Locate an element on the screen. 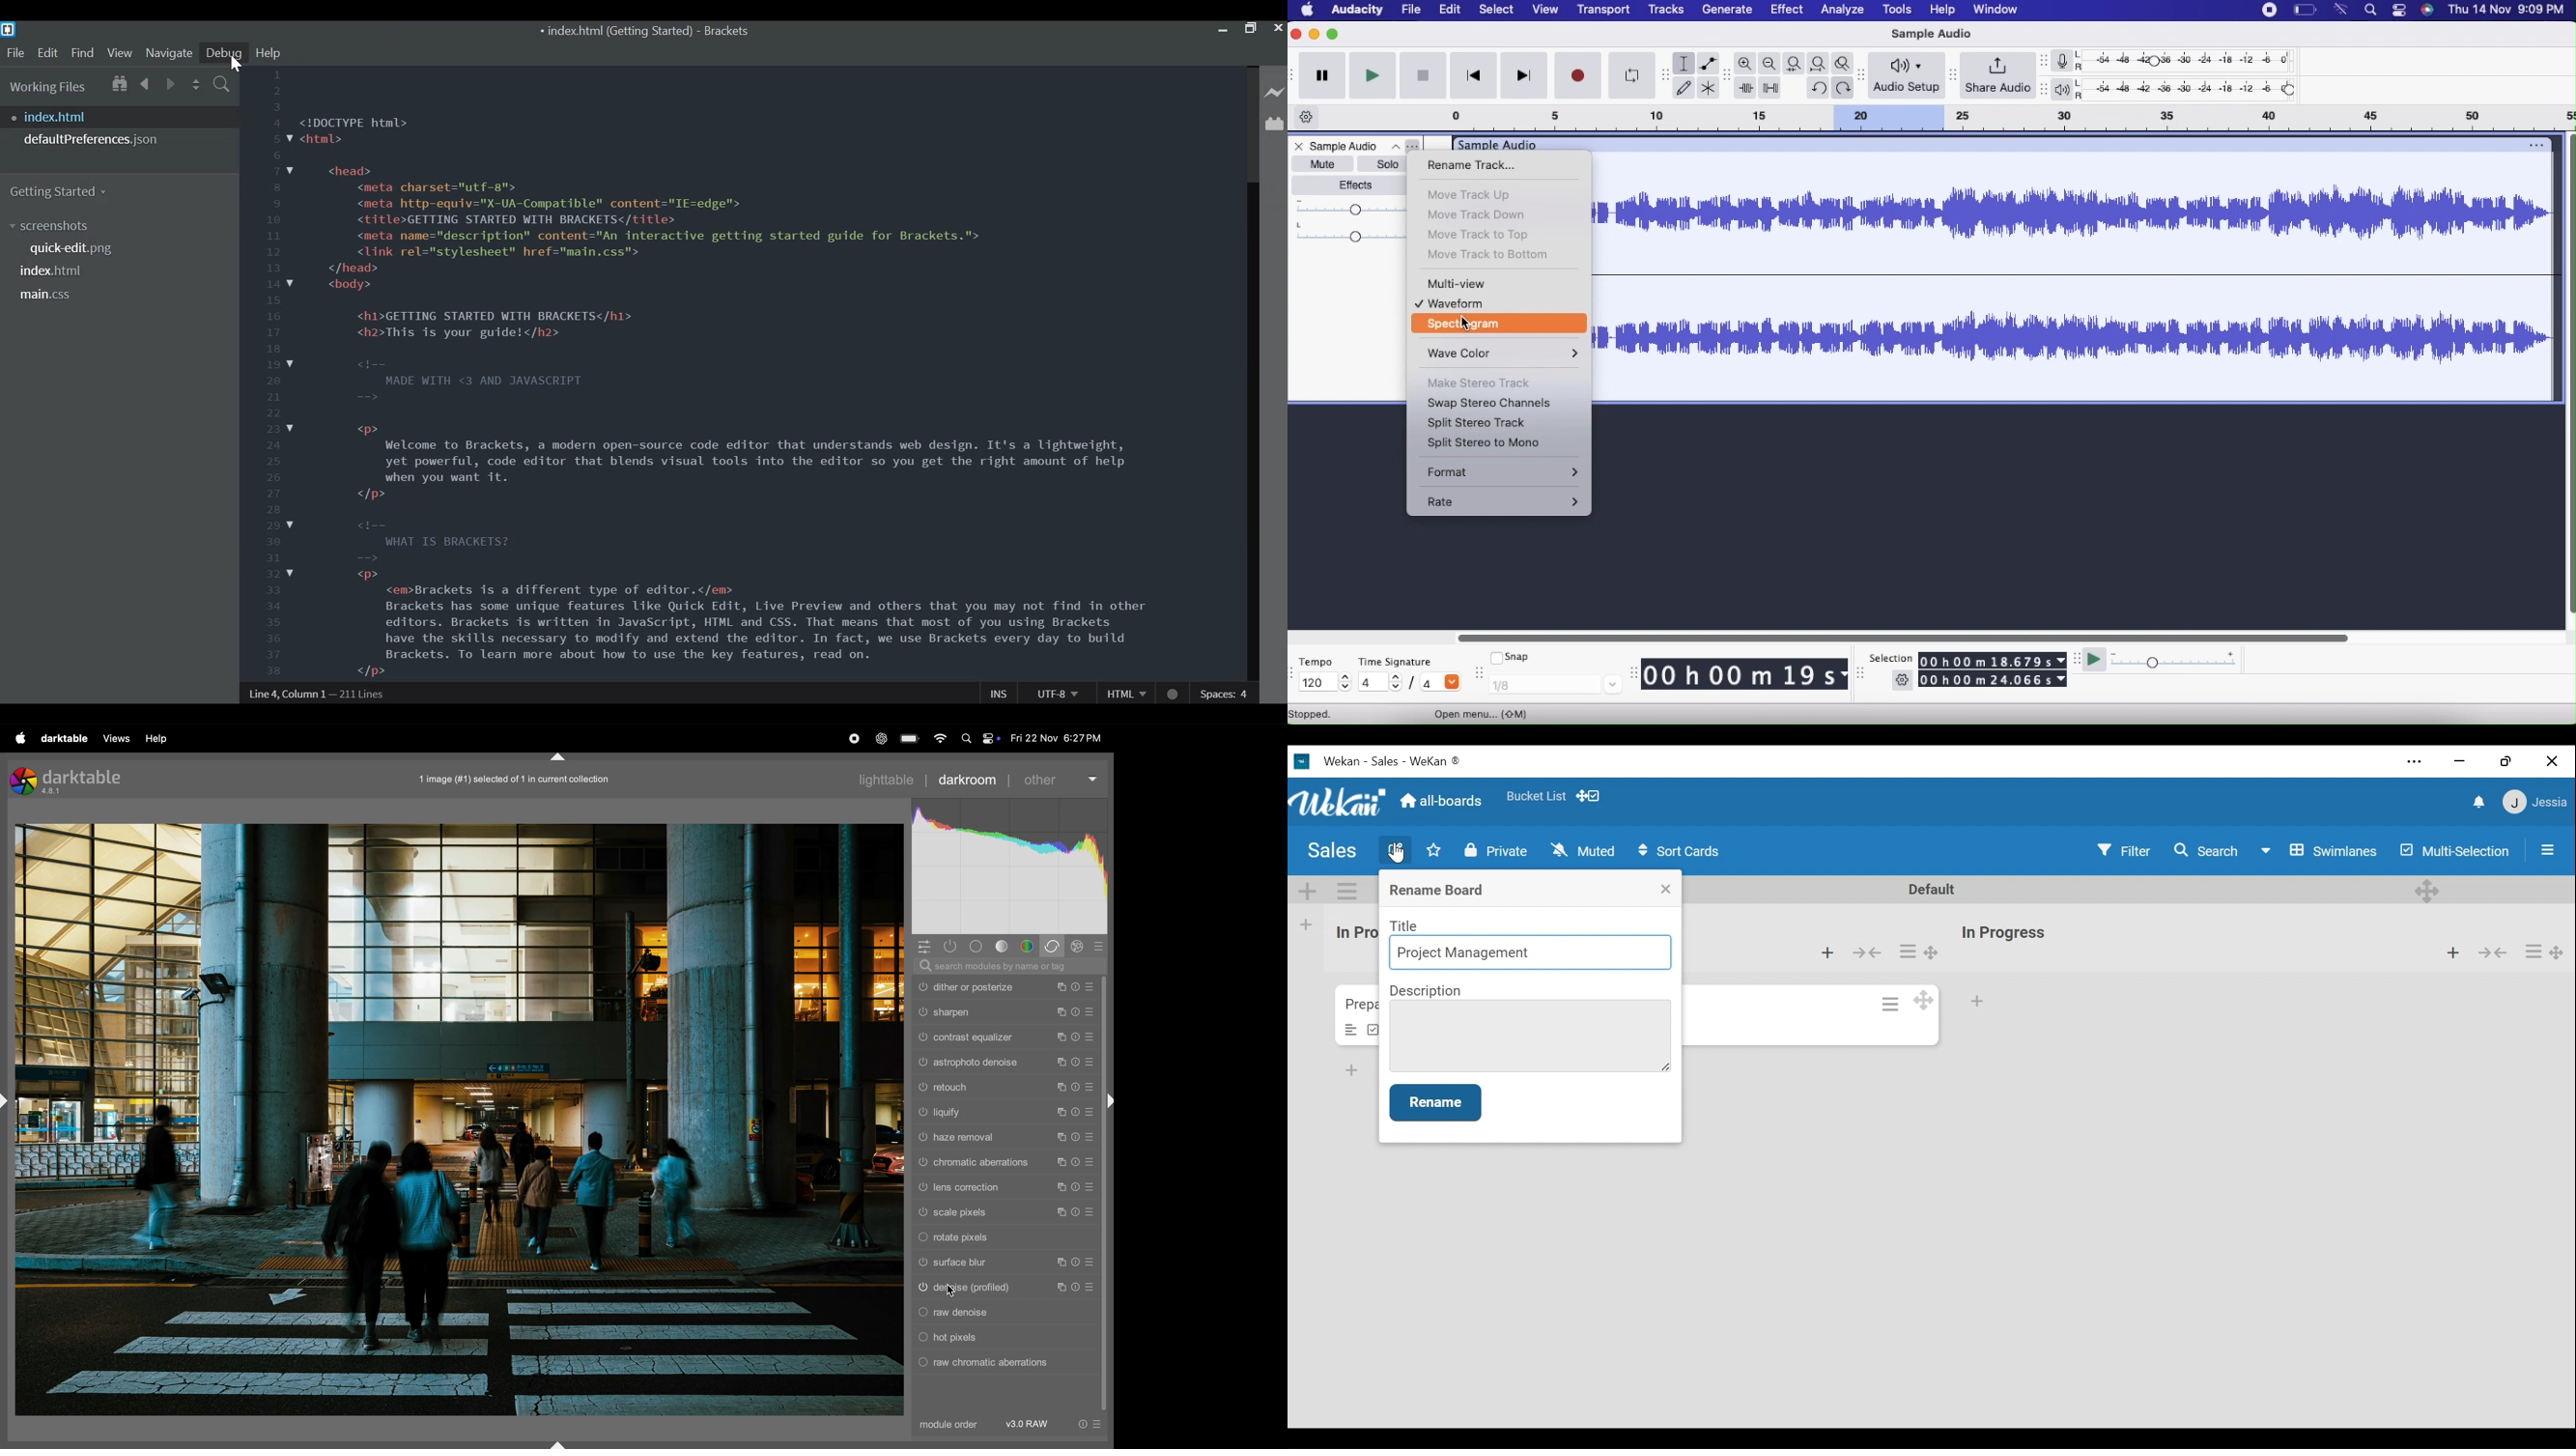 This screenshot has height=1456, width=2576. lighttable is located at coordinates (885, 780).